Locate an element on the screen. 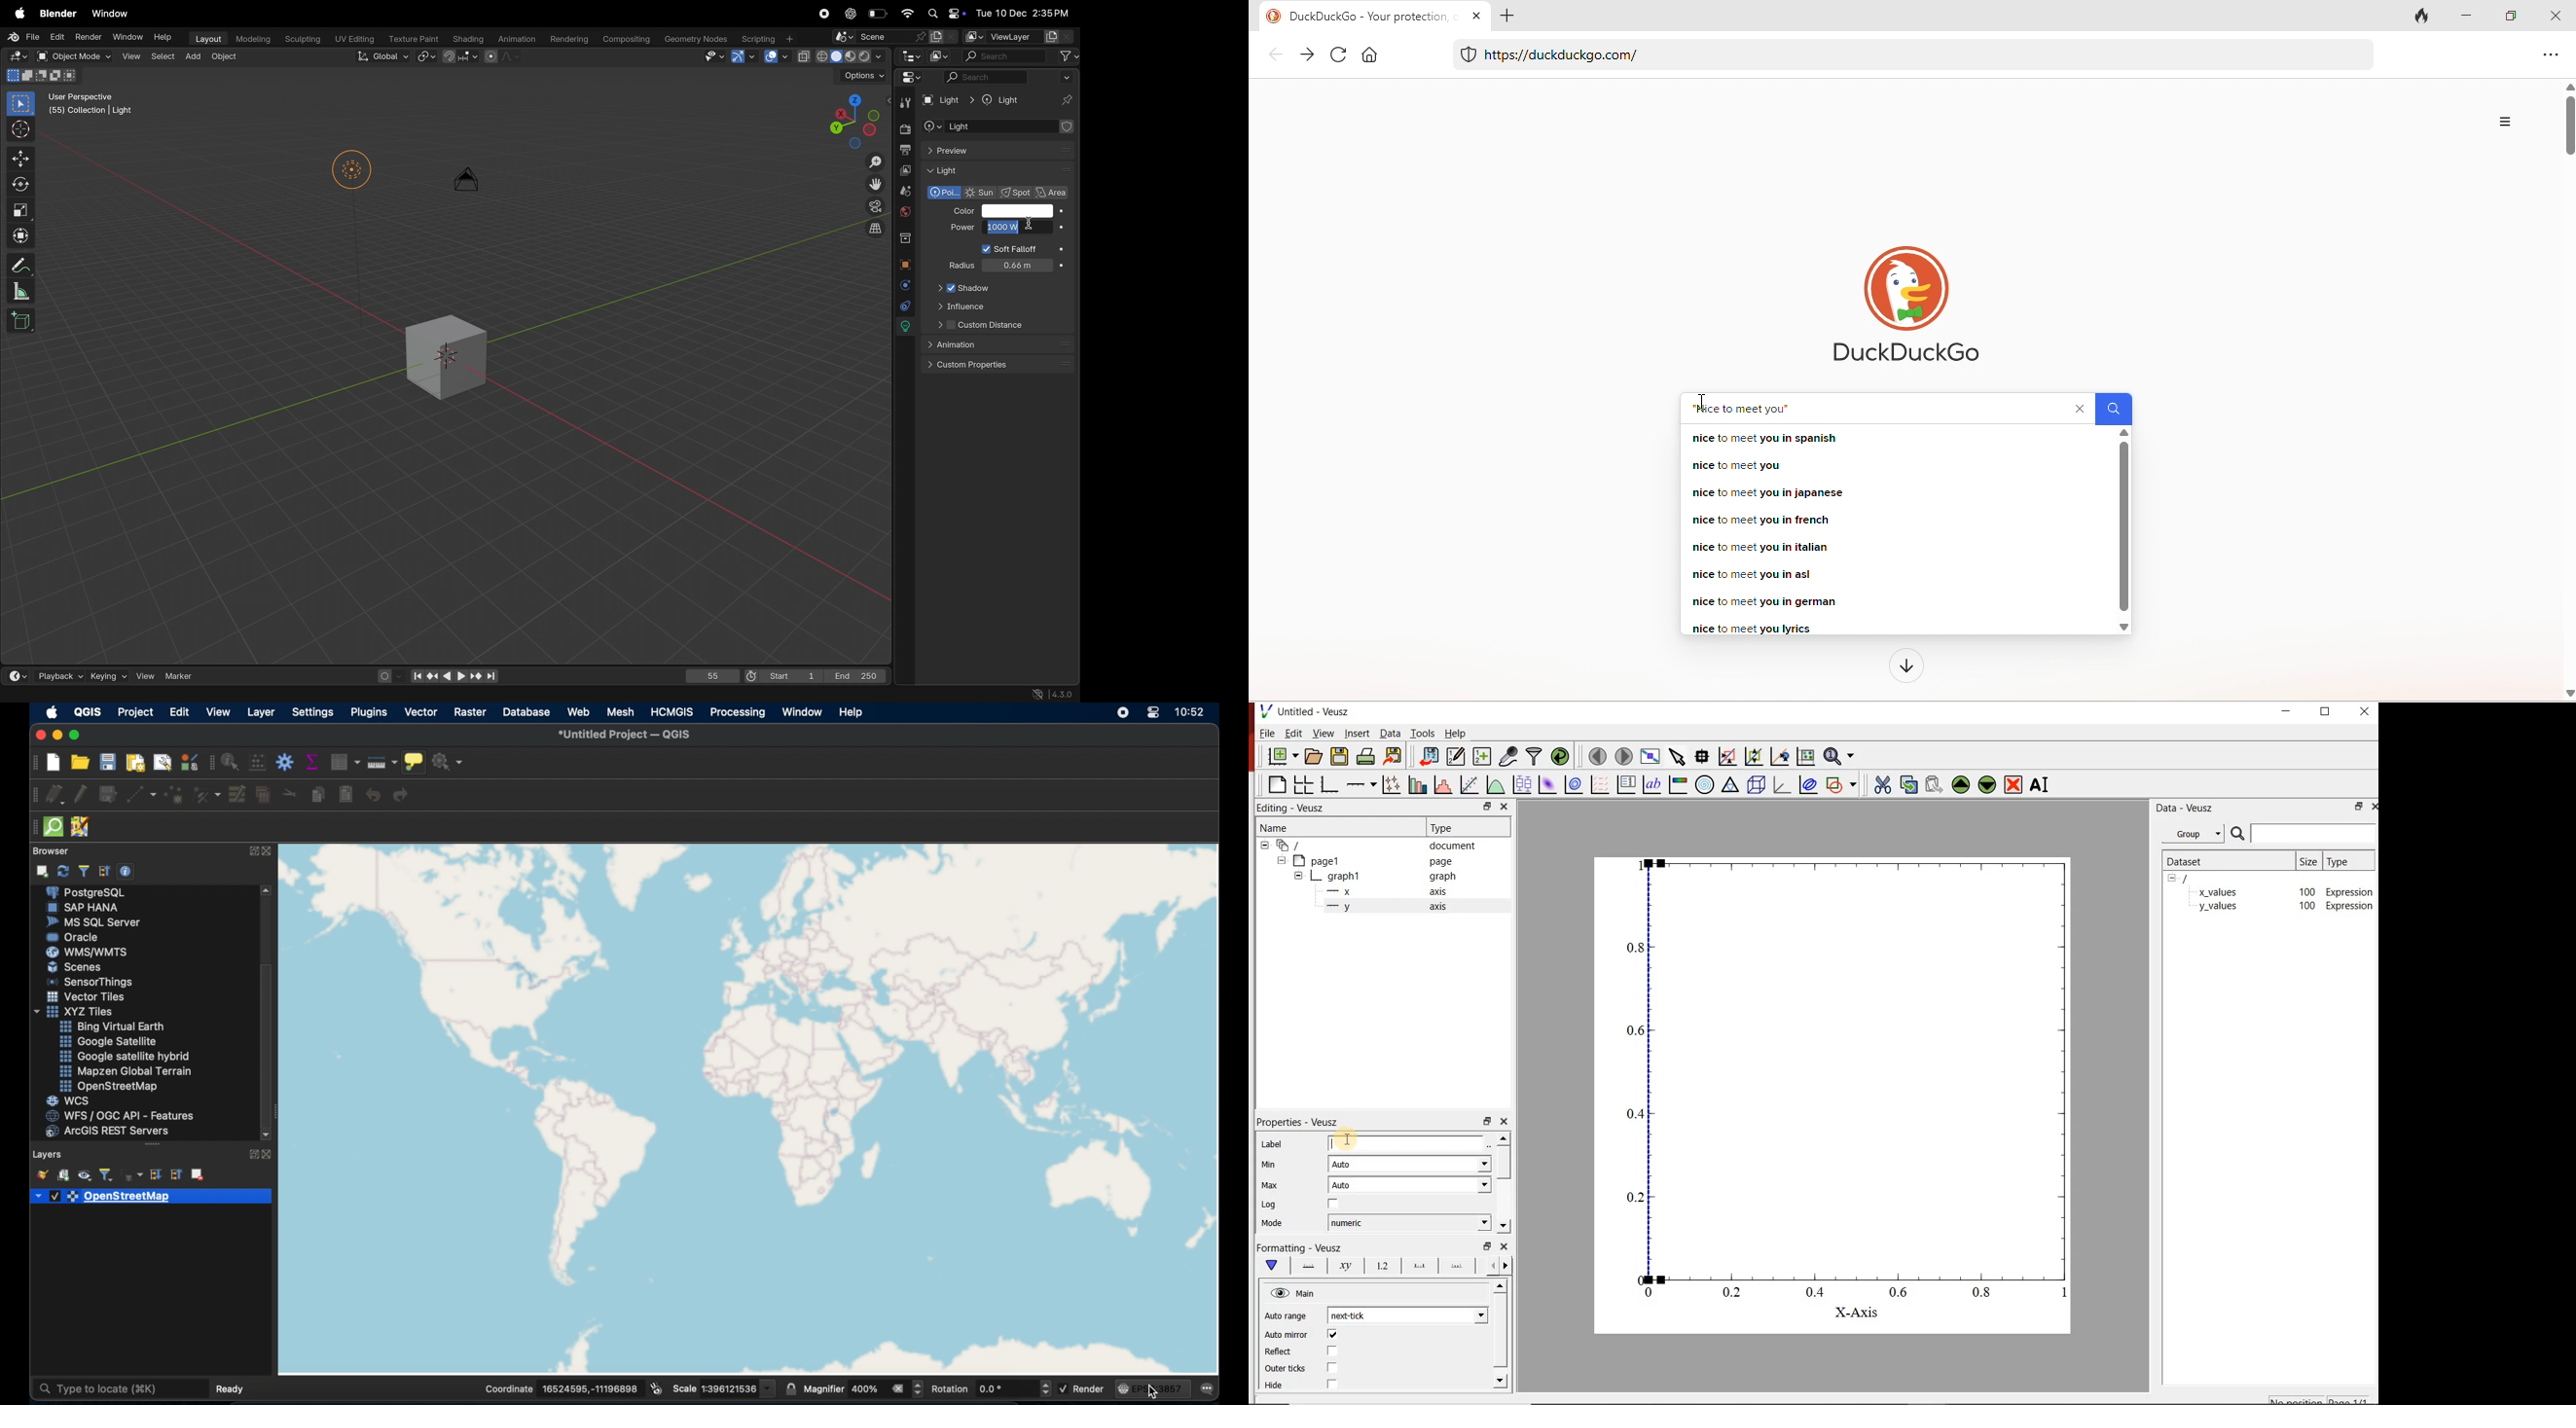 The width and height of the screenshot is (2576, 1428). move to next page is located at coordinates (1625, 756).